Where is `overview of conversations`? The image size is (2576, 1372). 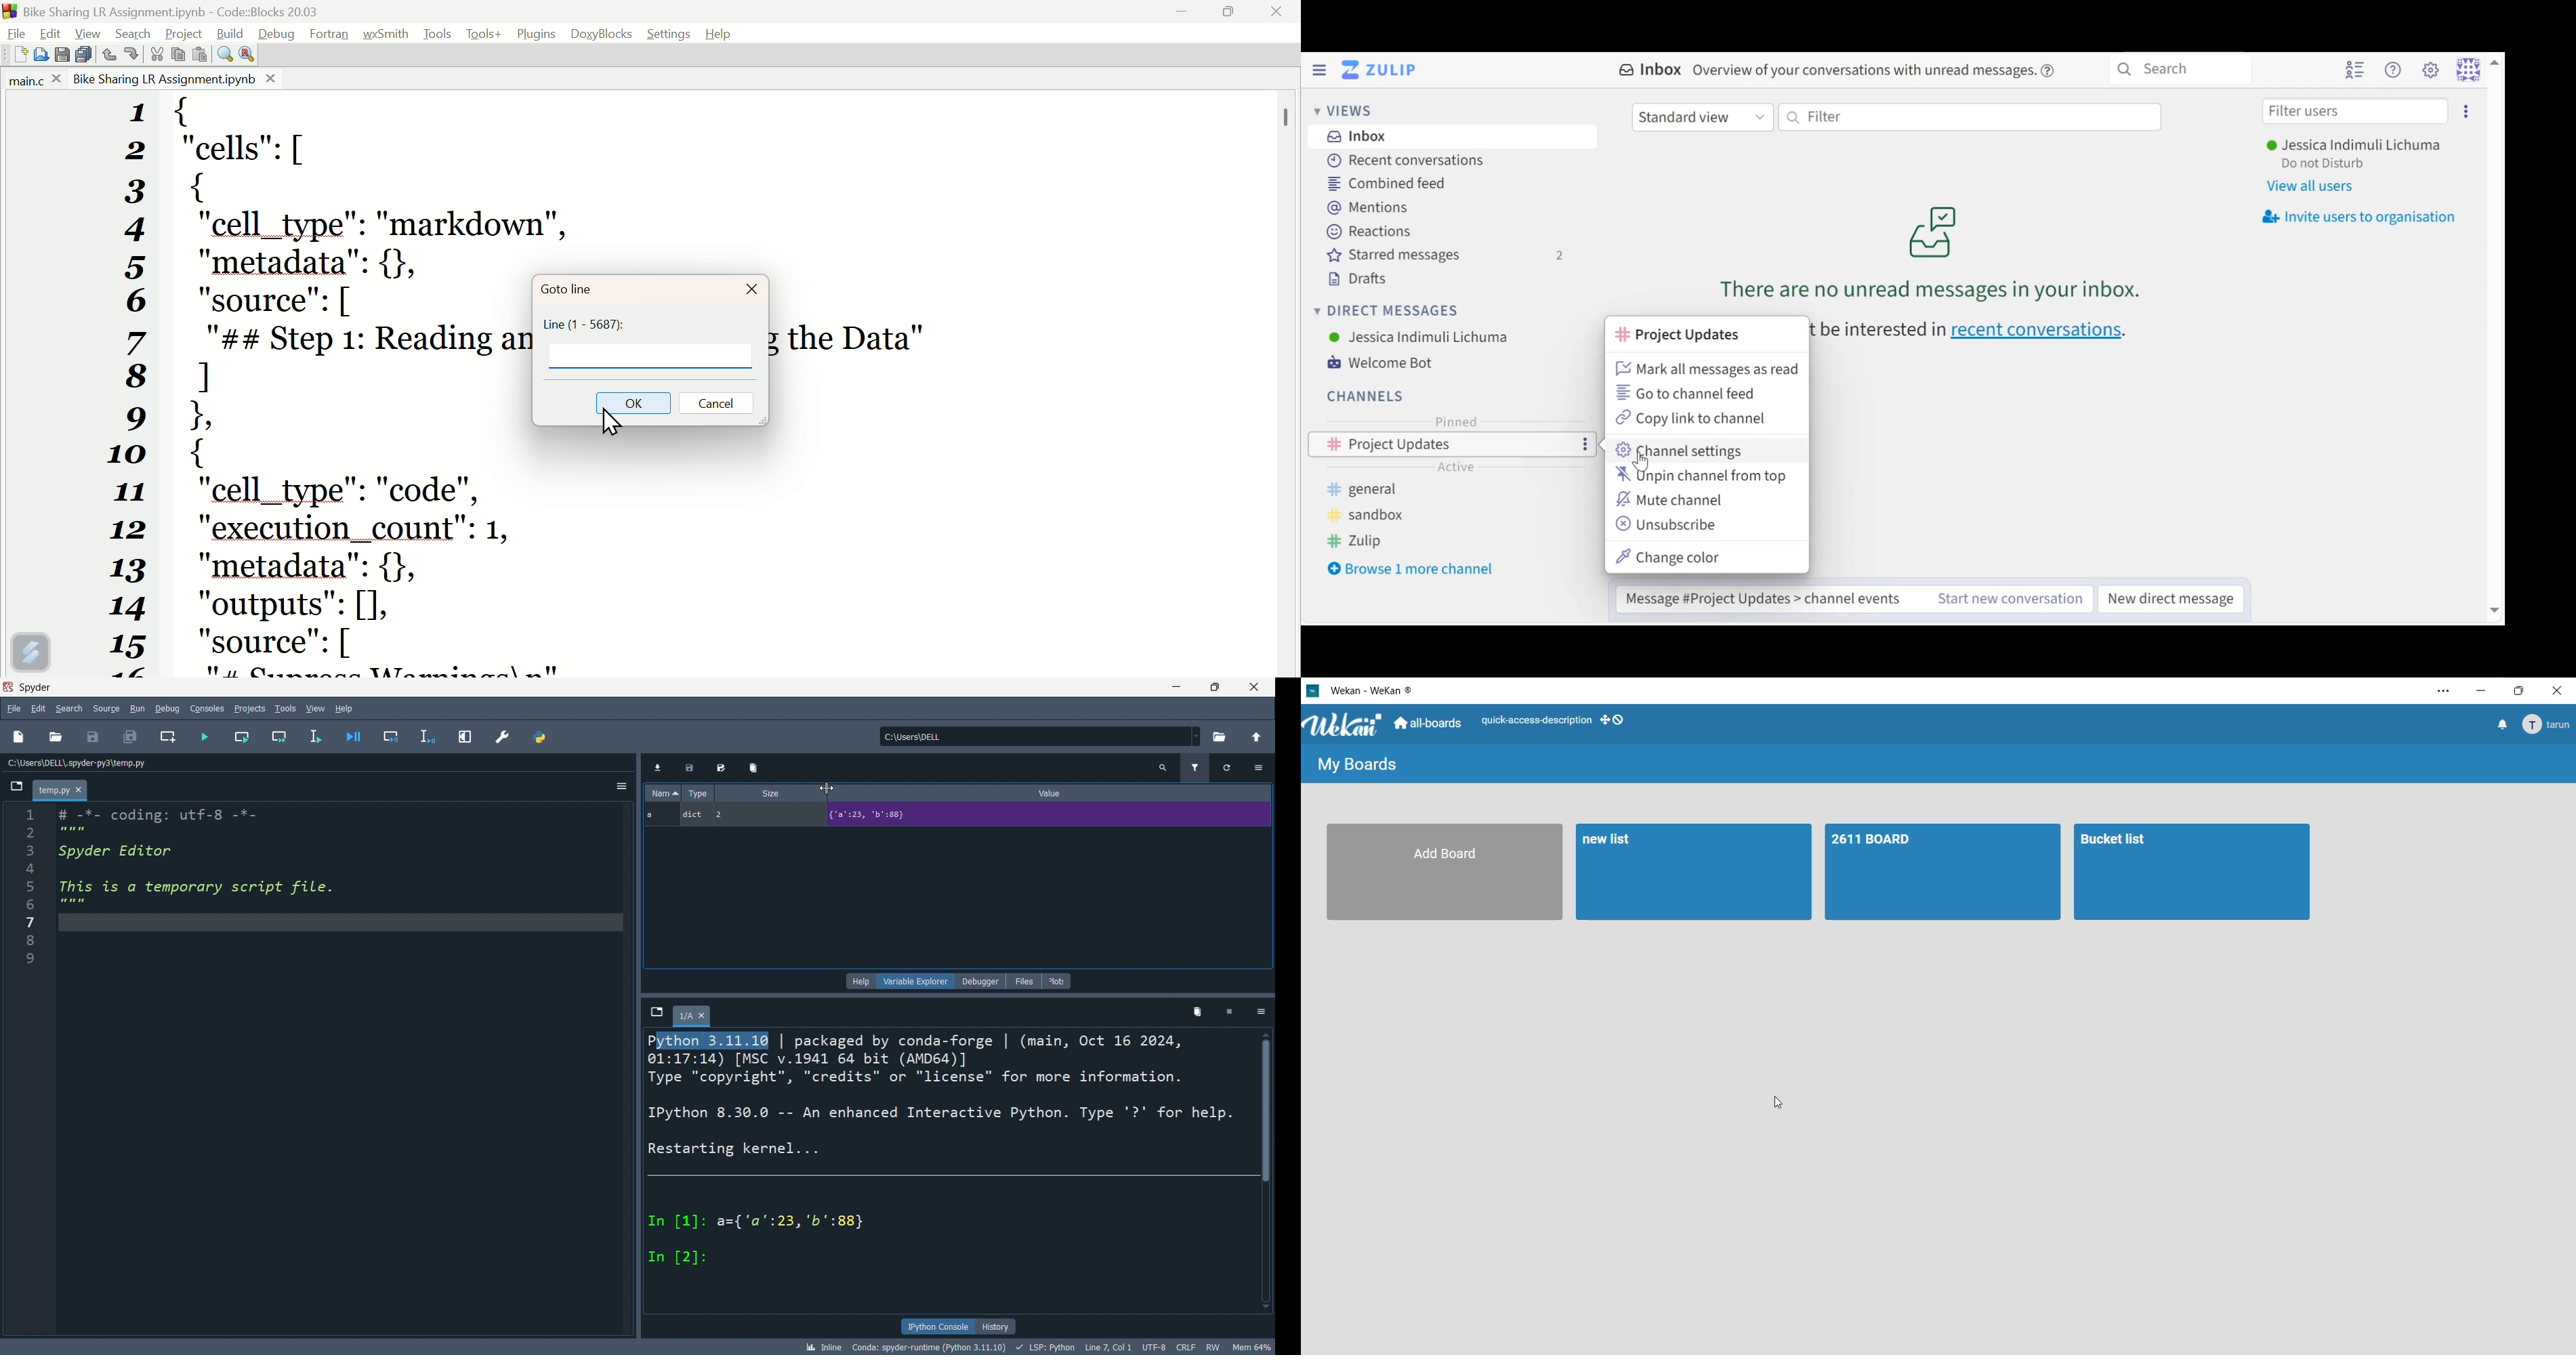 overview of conversations is located at coordinates (1877, 70).